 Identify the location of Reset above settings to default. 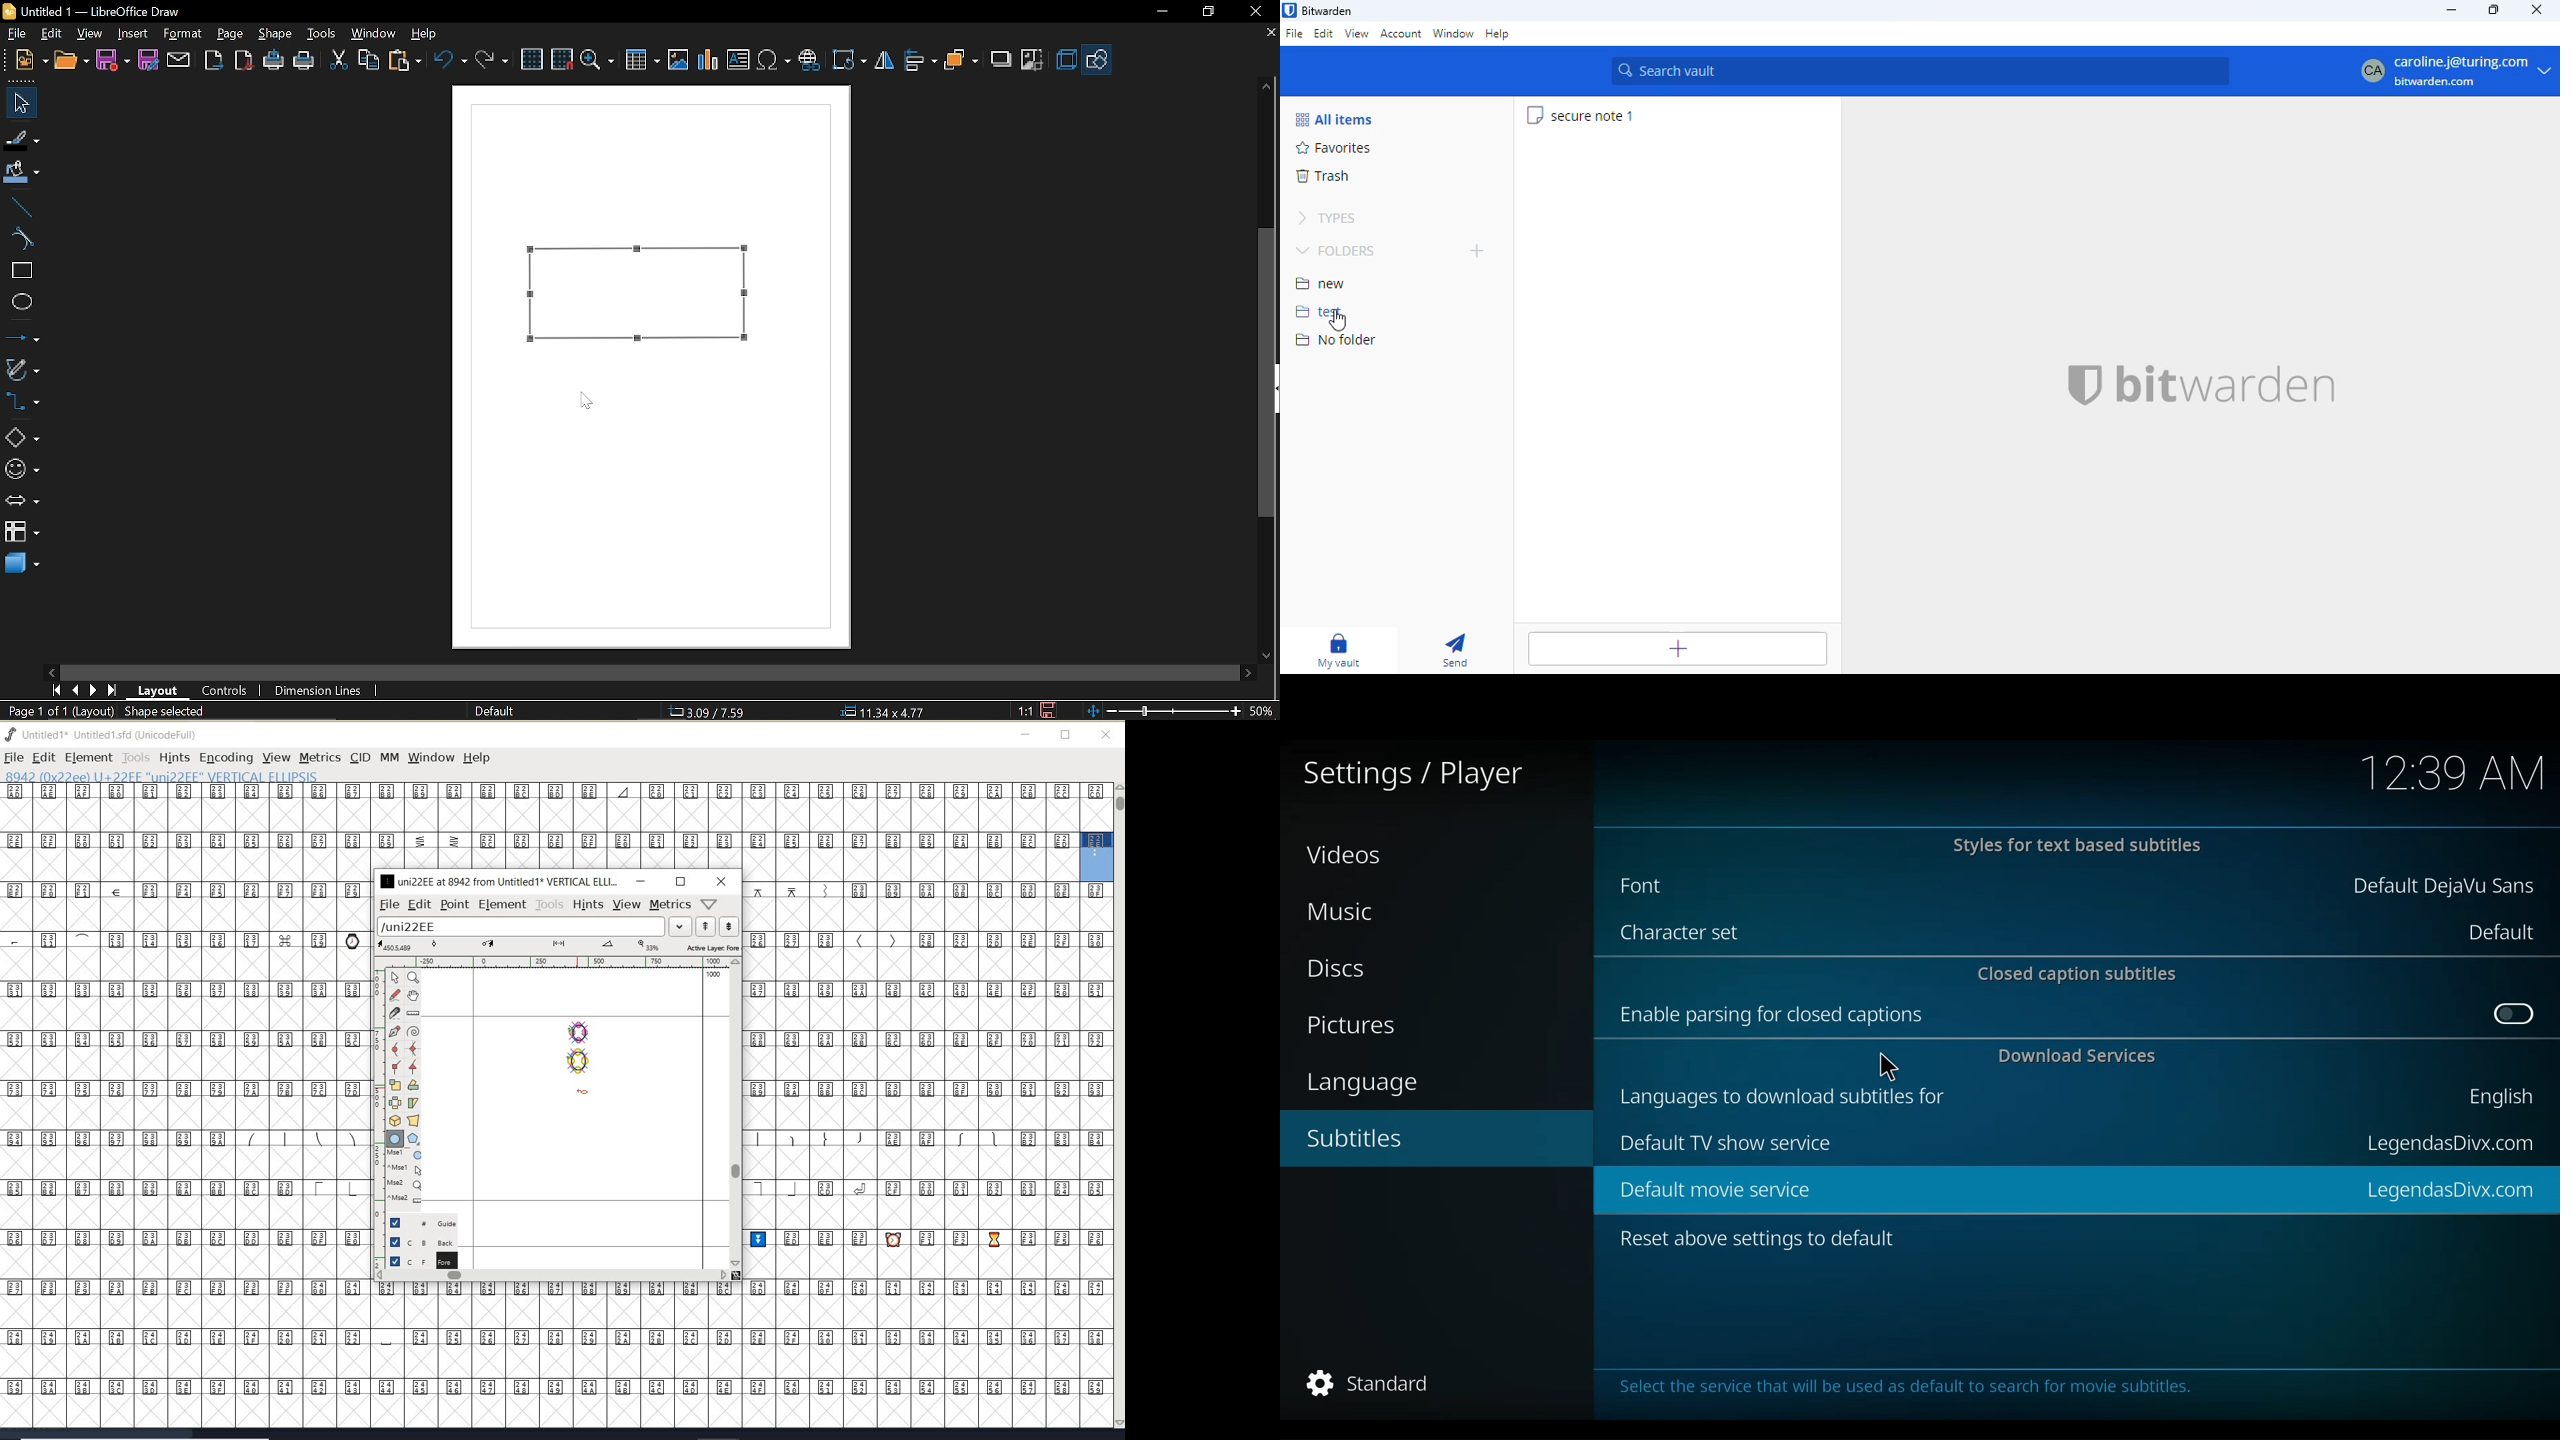
(1759, 1241).